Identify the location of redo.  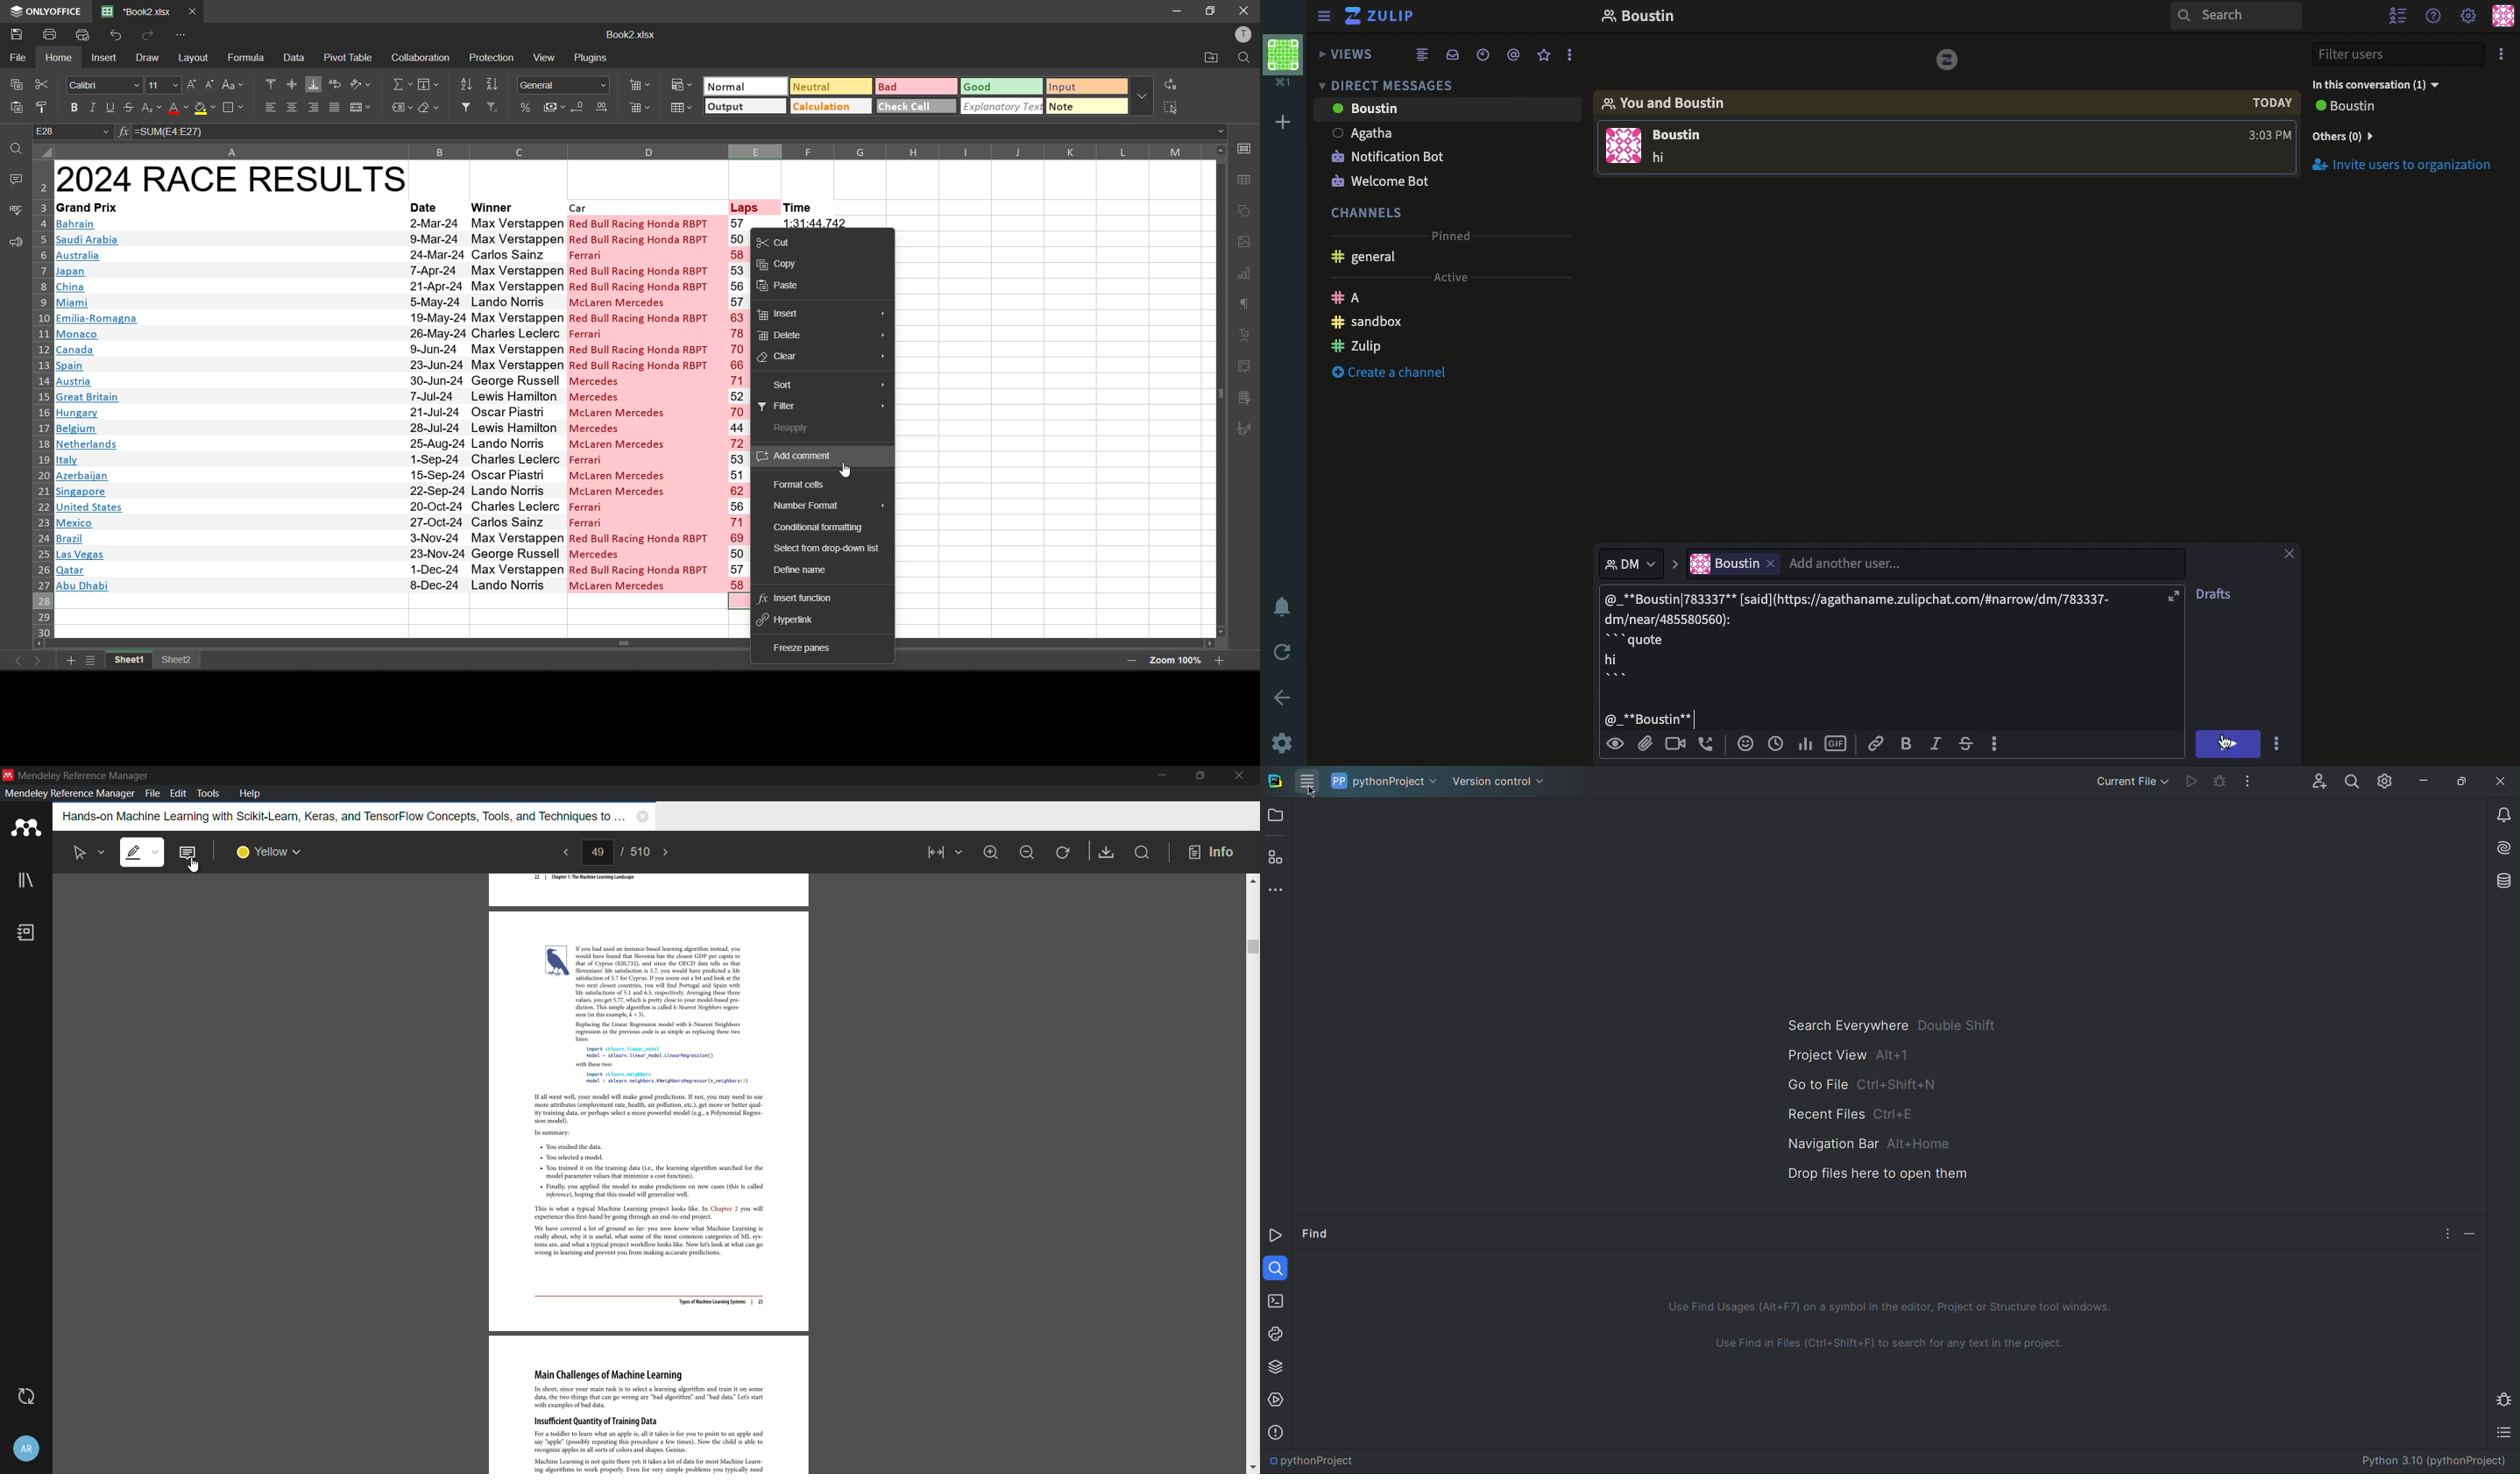
(150, 33).